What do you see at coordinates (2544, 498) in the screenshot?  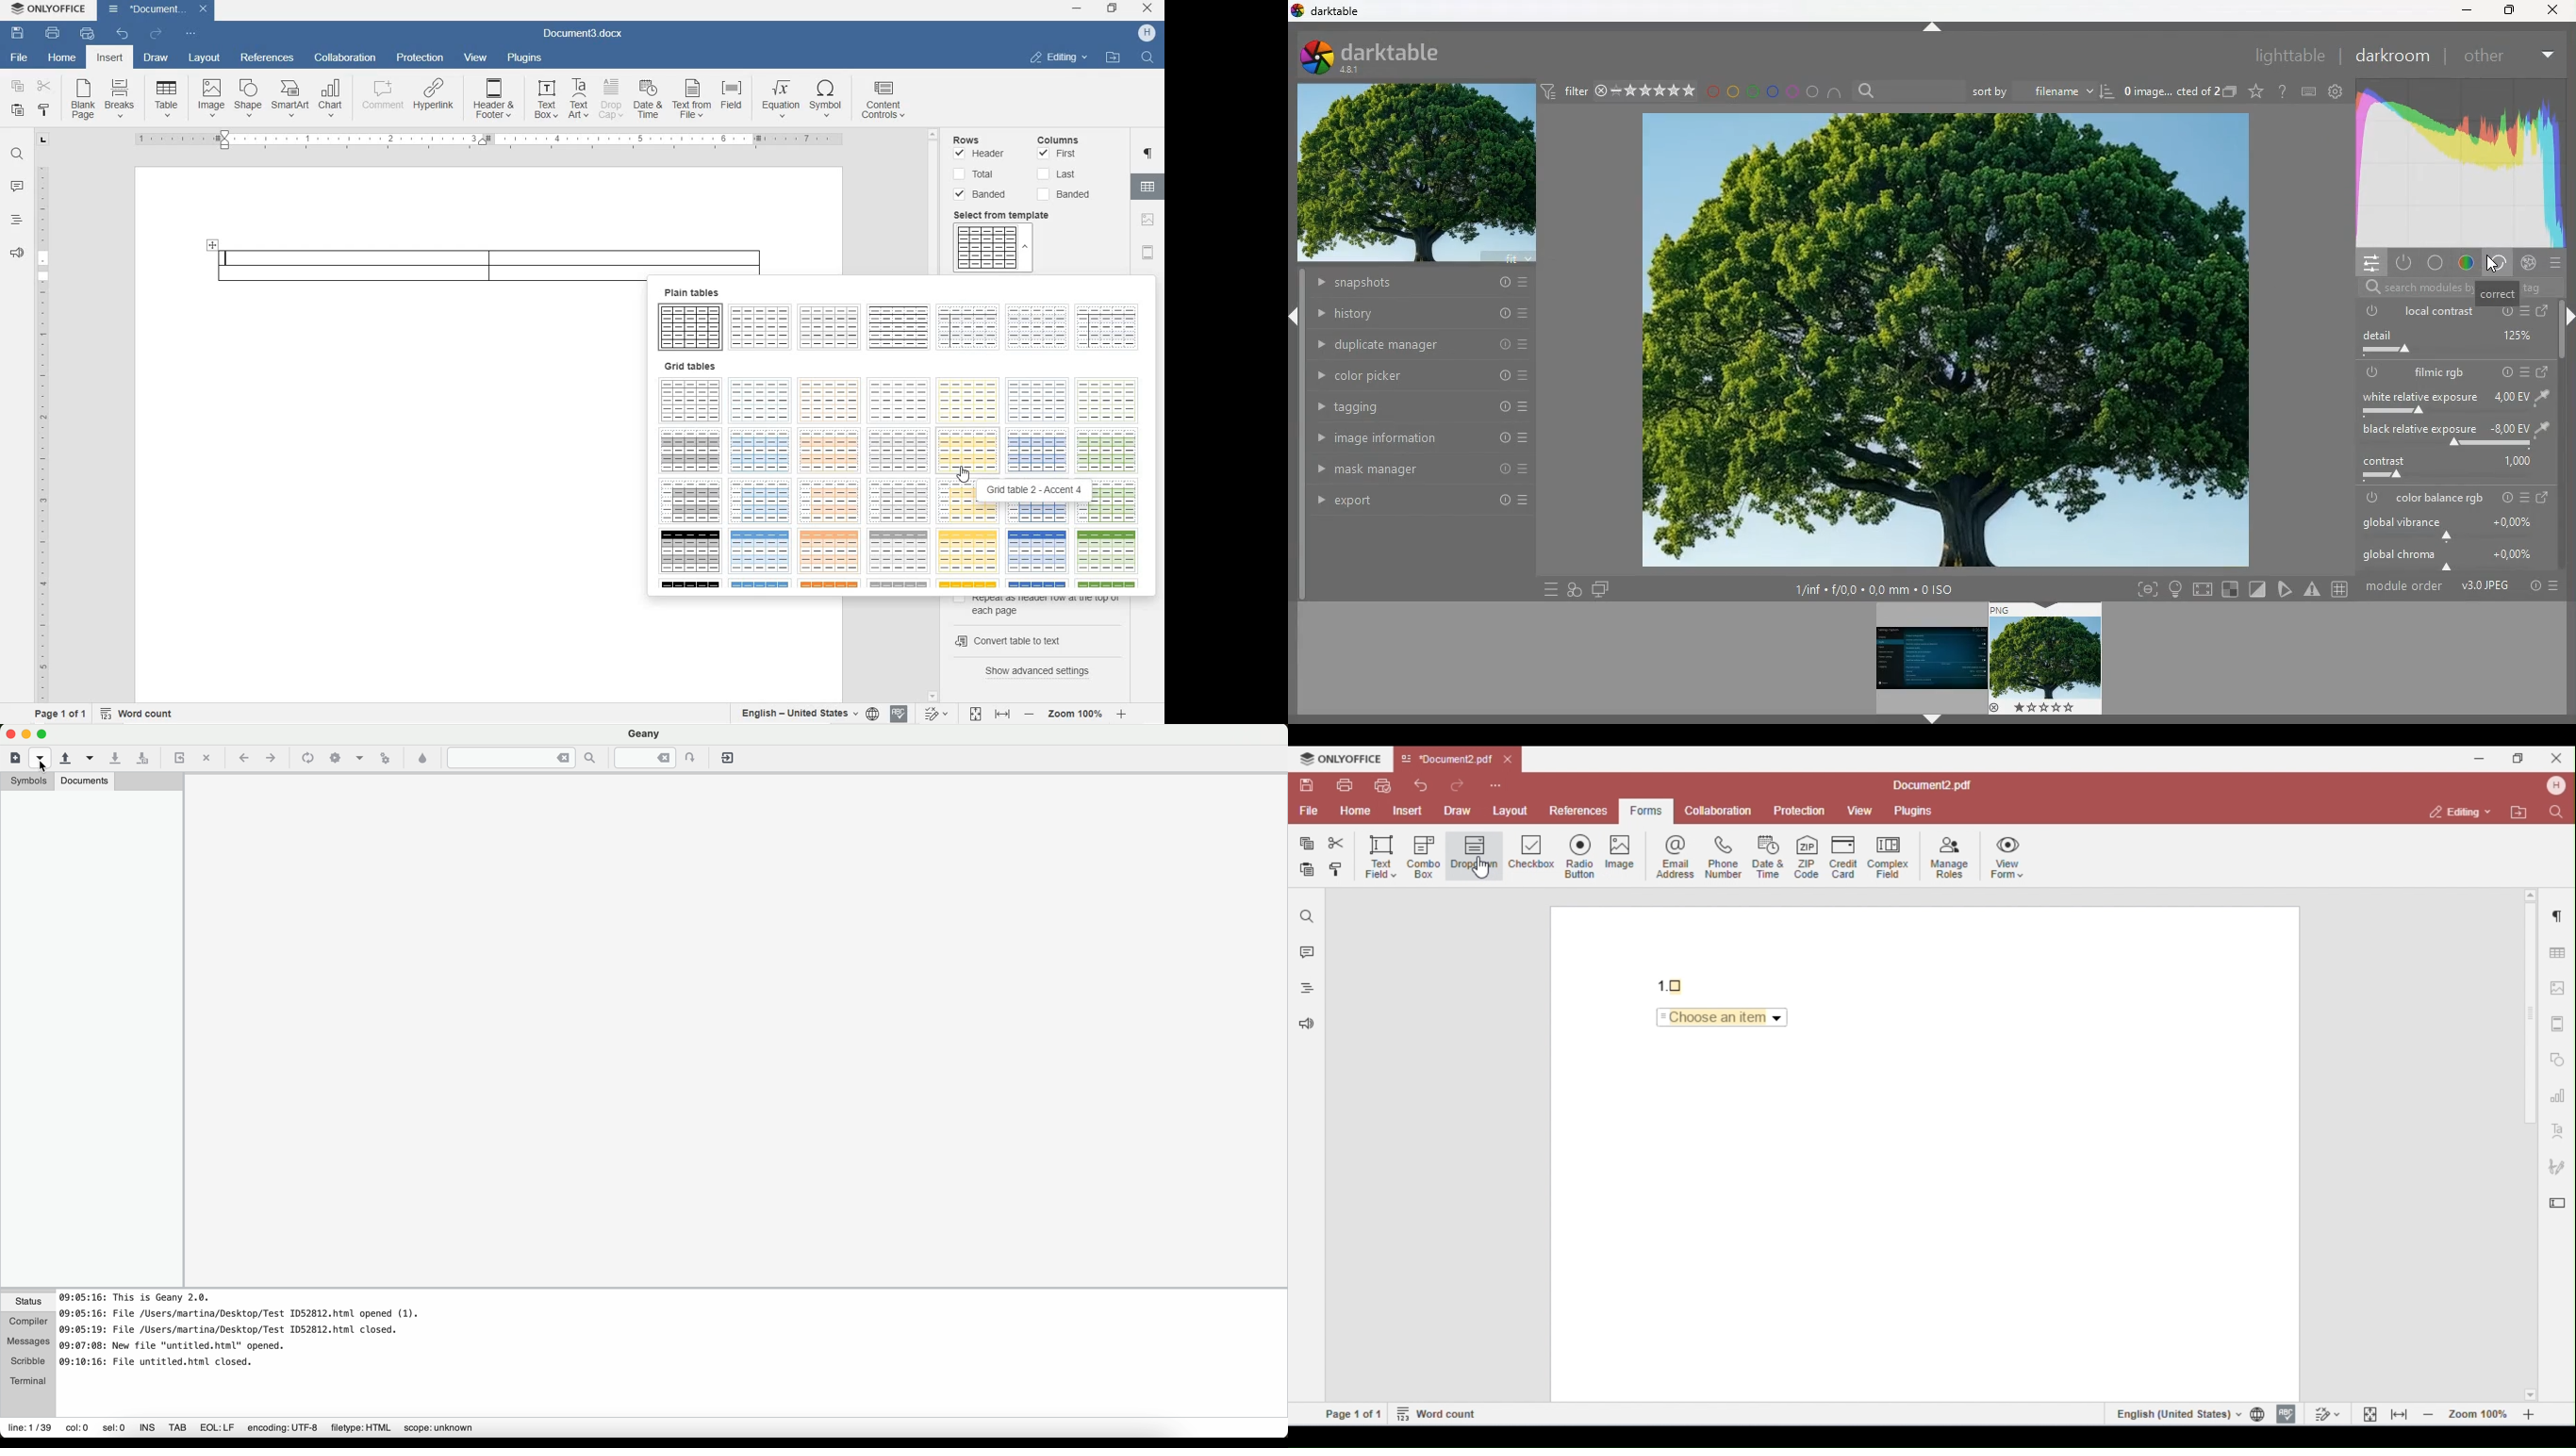 I see `change` at bounding box center [2544, 498].